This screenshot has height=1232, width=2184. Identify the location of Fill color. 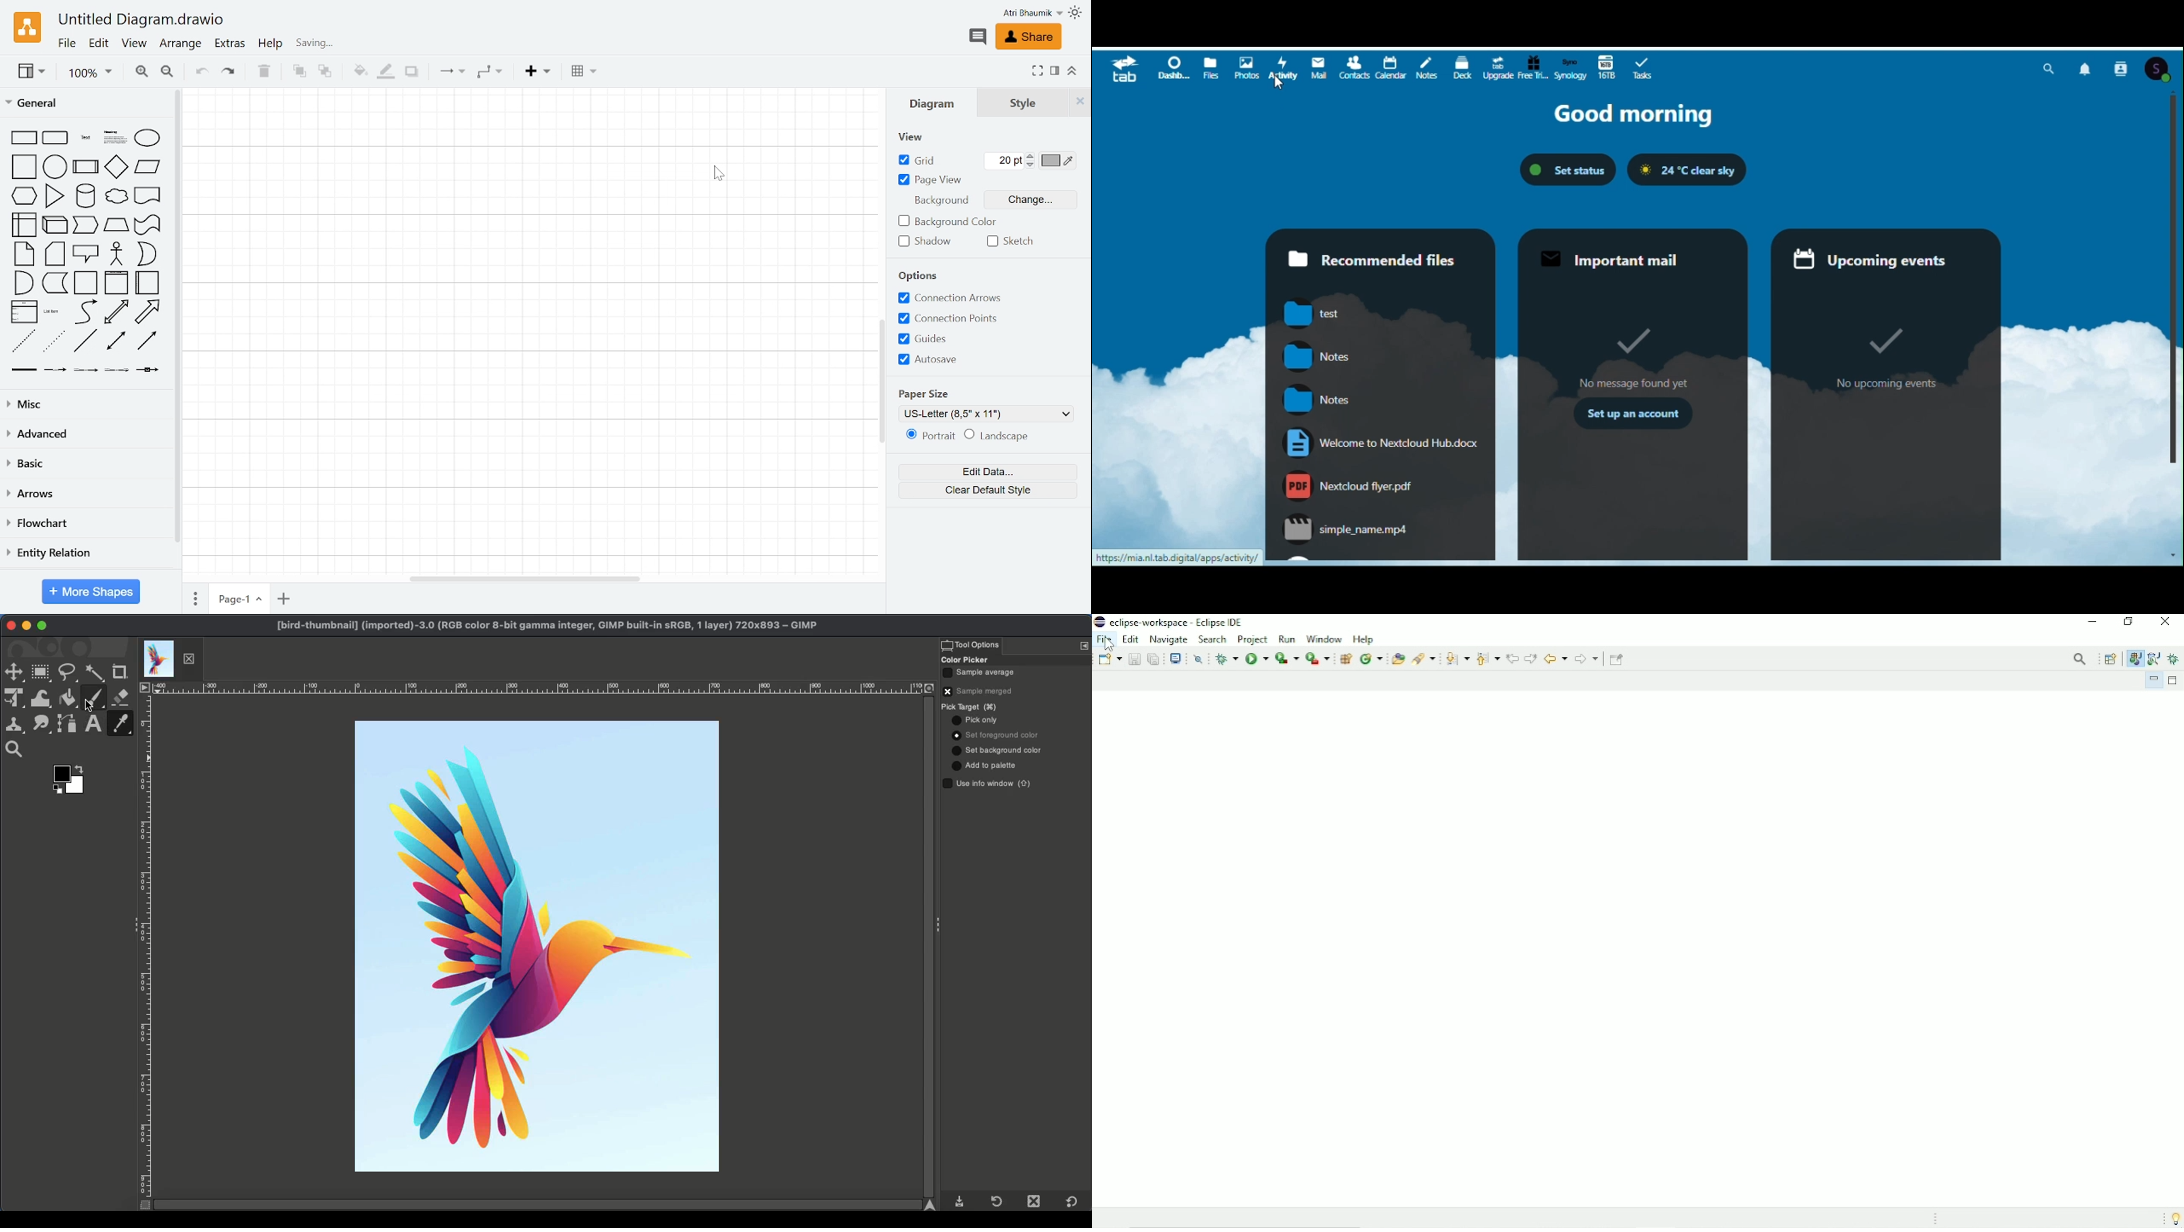
(358, 72).